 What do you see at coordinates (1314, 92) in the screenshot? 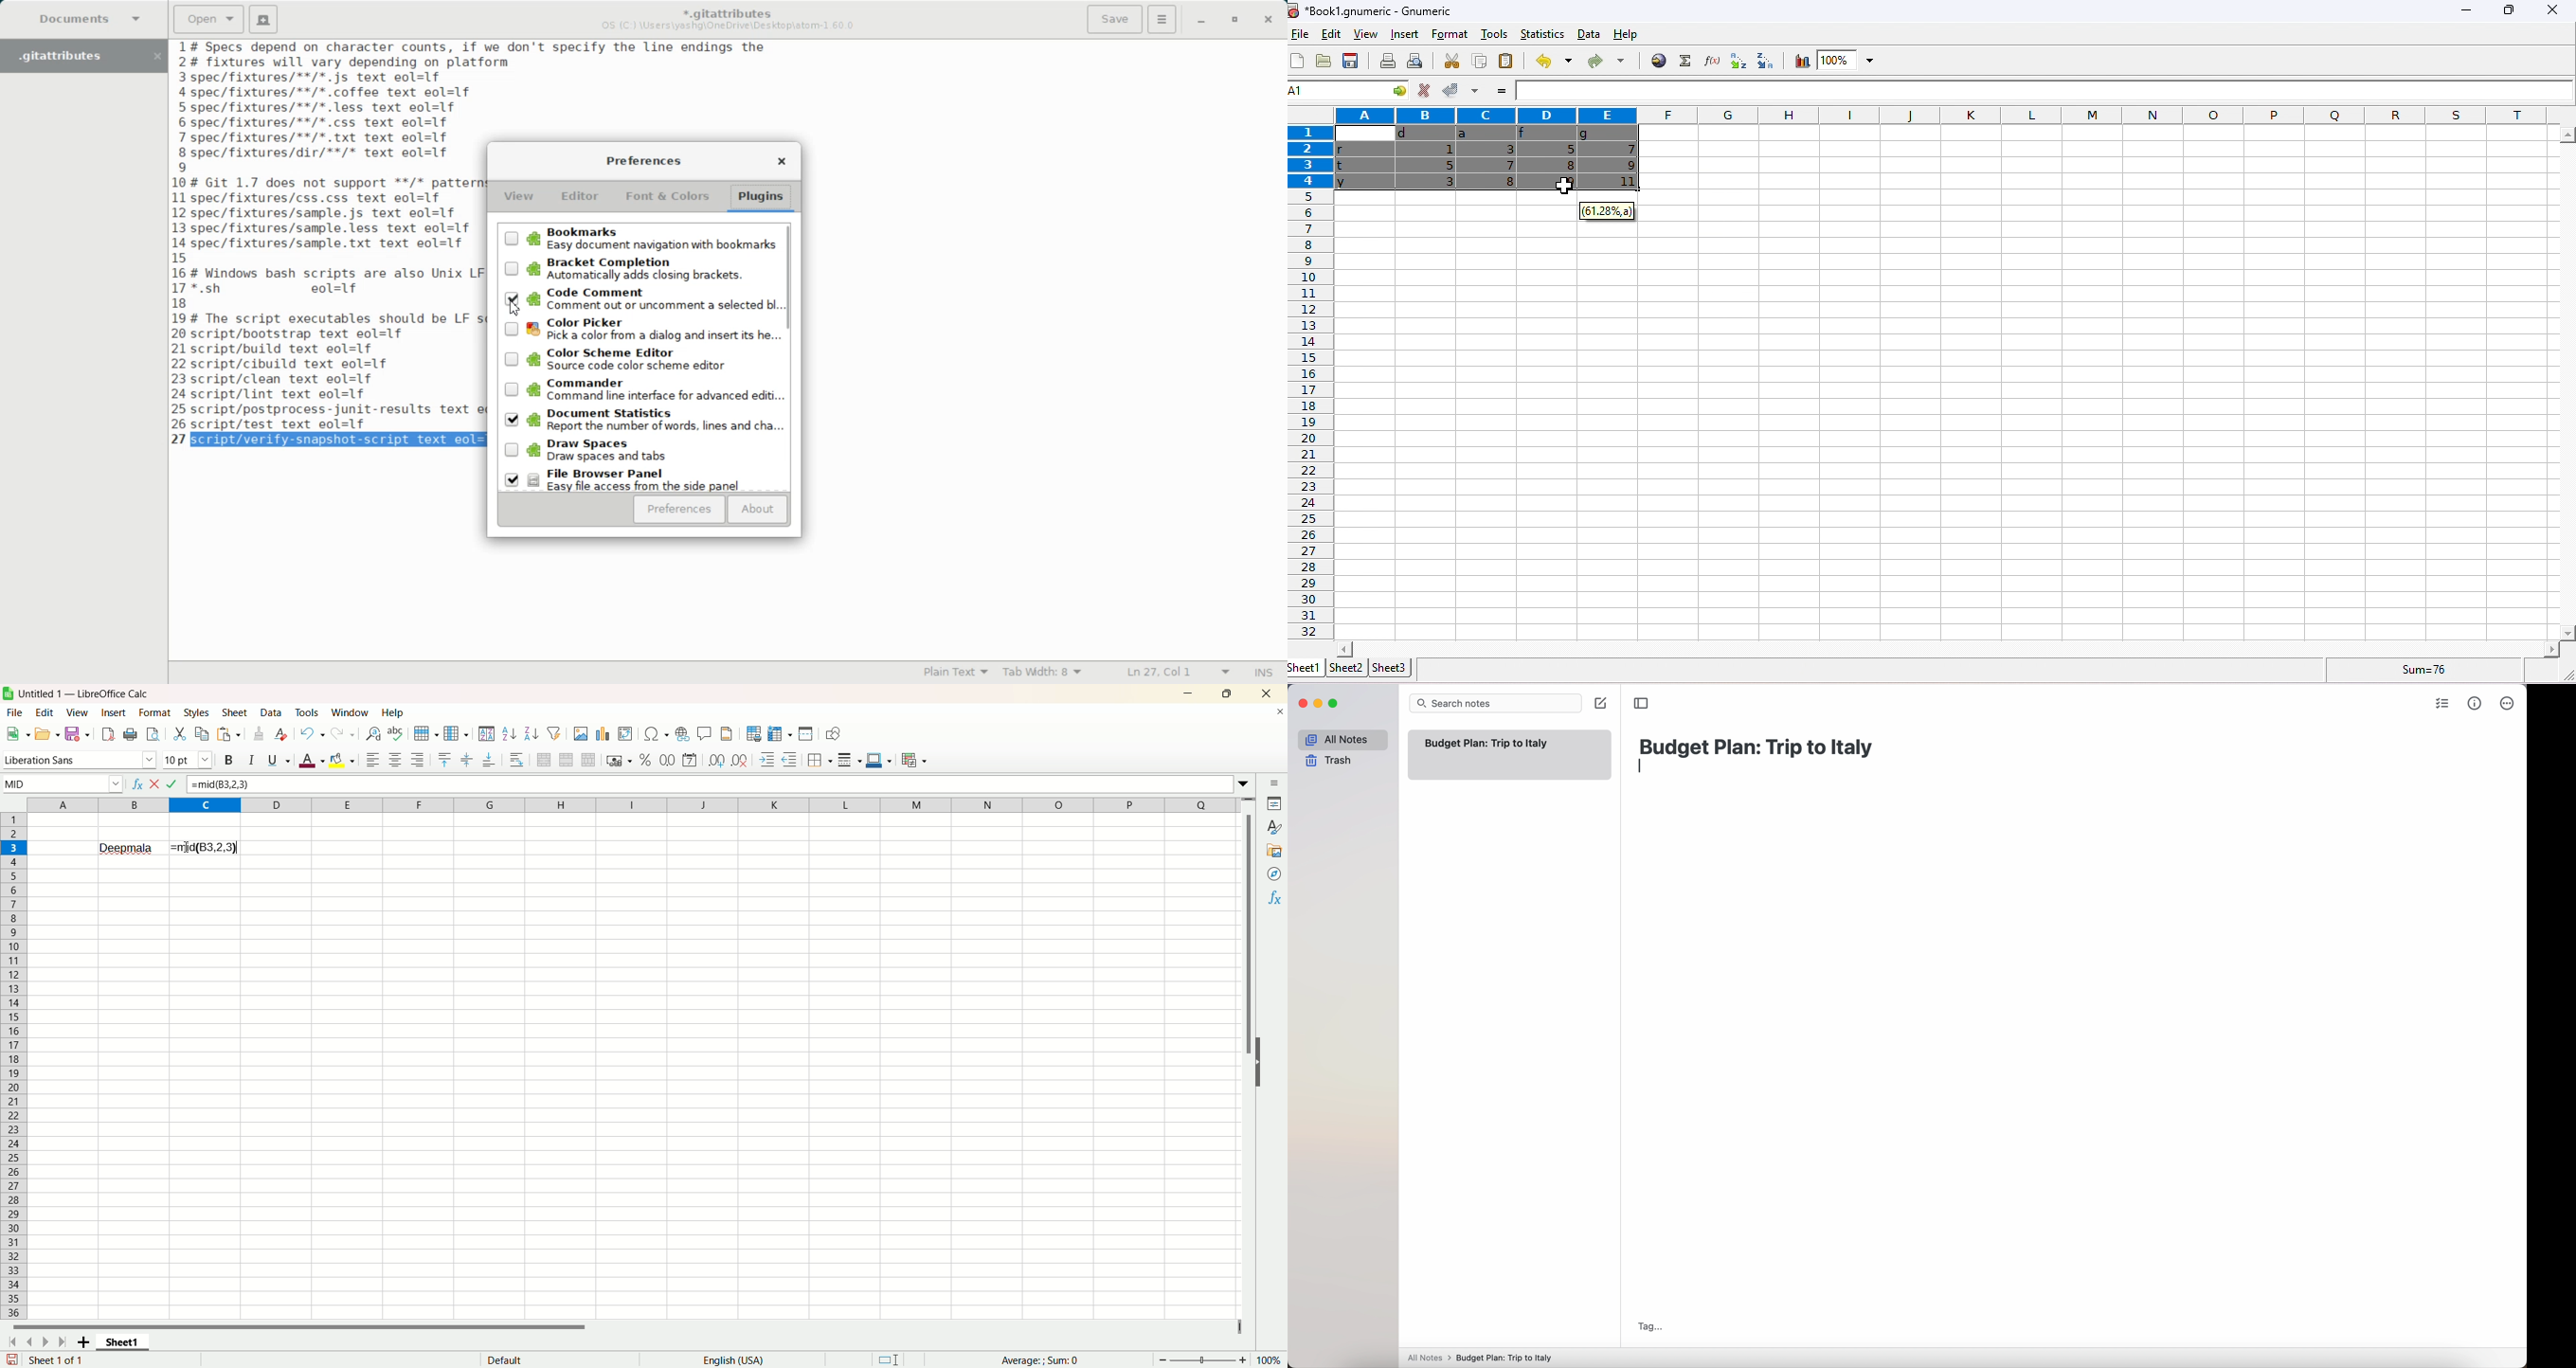
I see `selected cell ranges` at bounding box center [1314, 92].